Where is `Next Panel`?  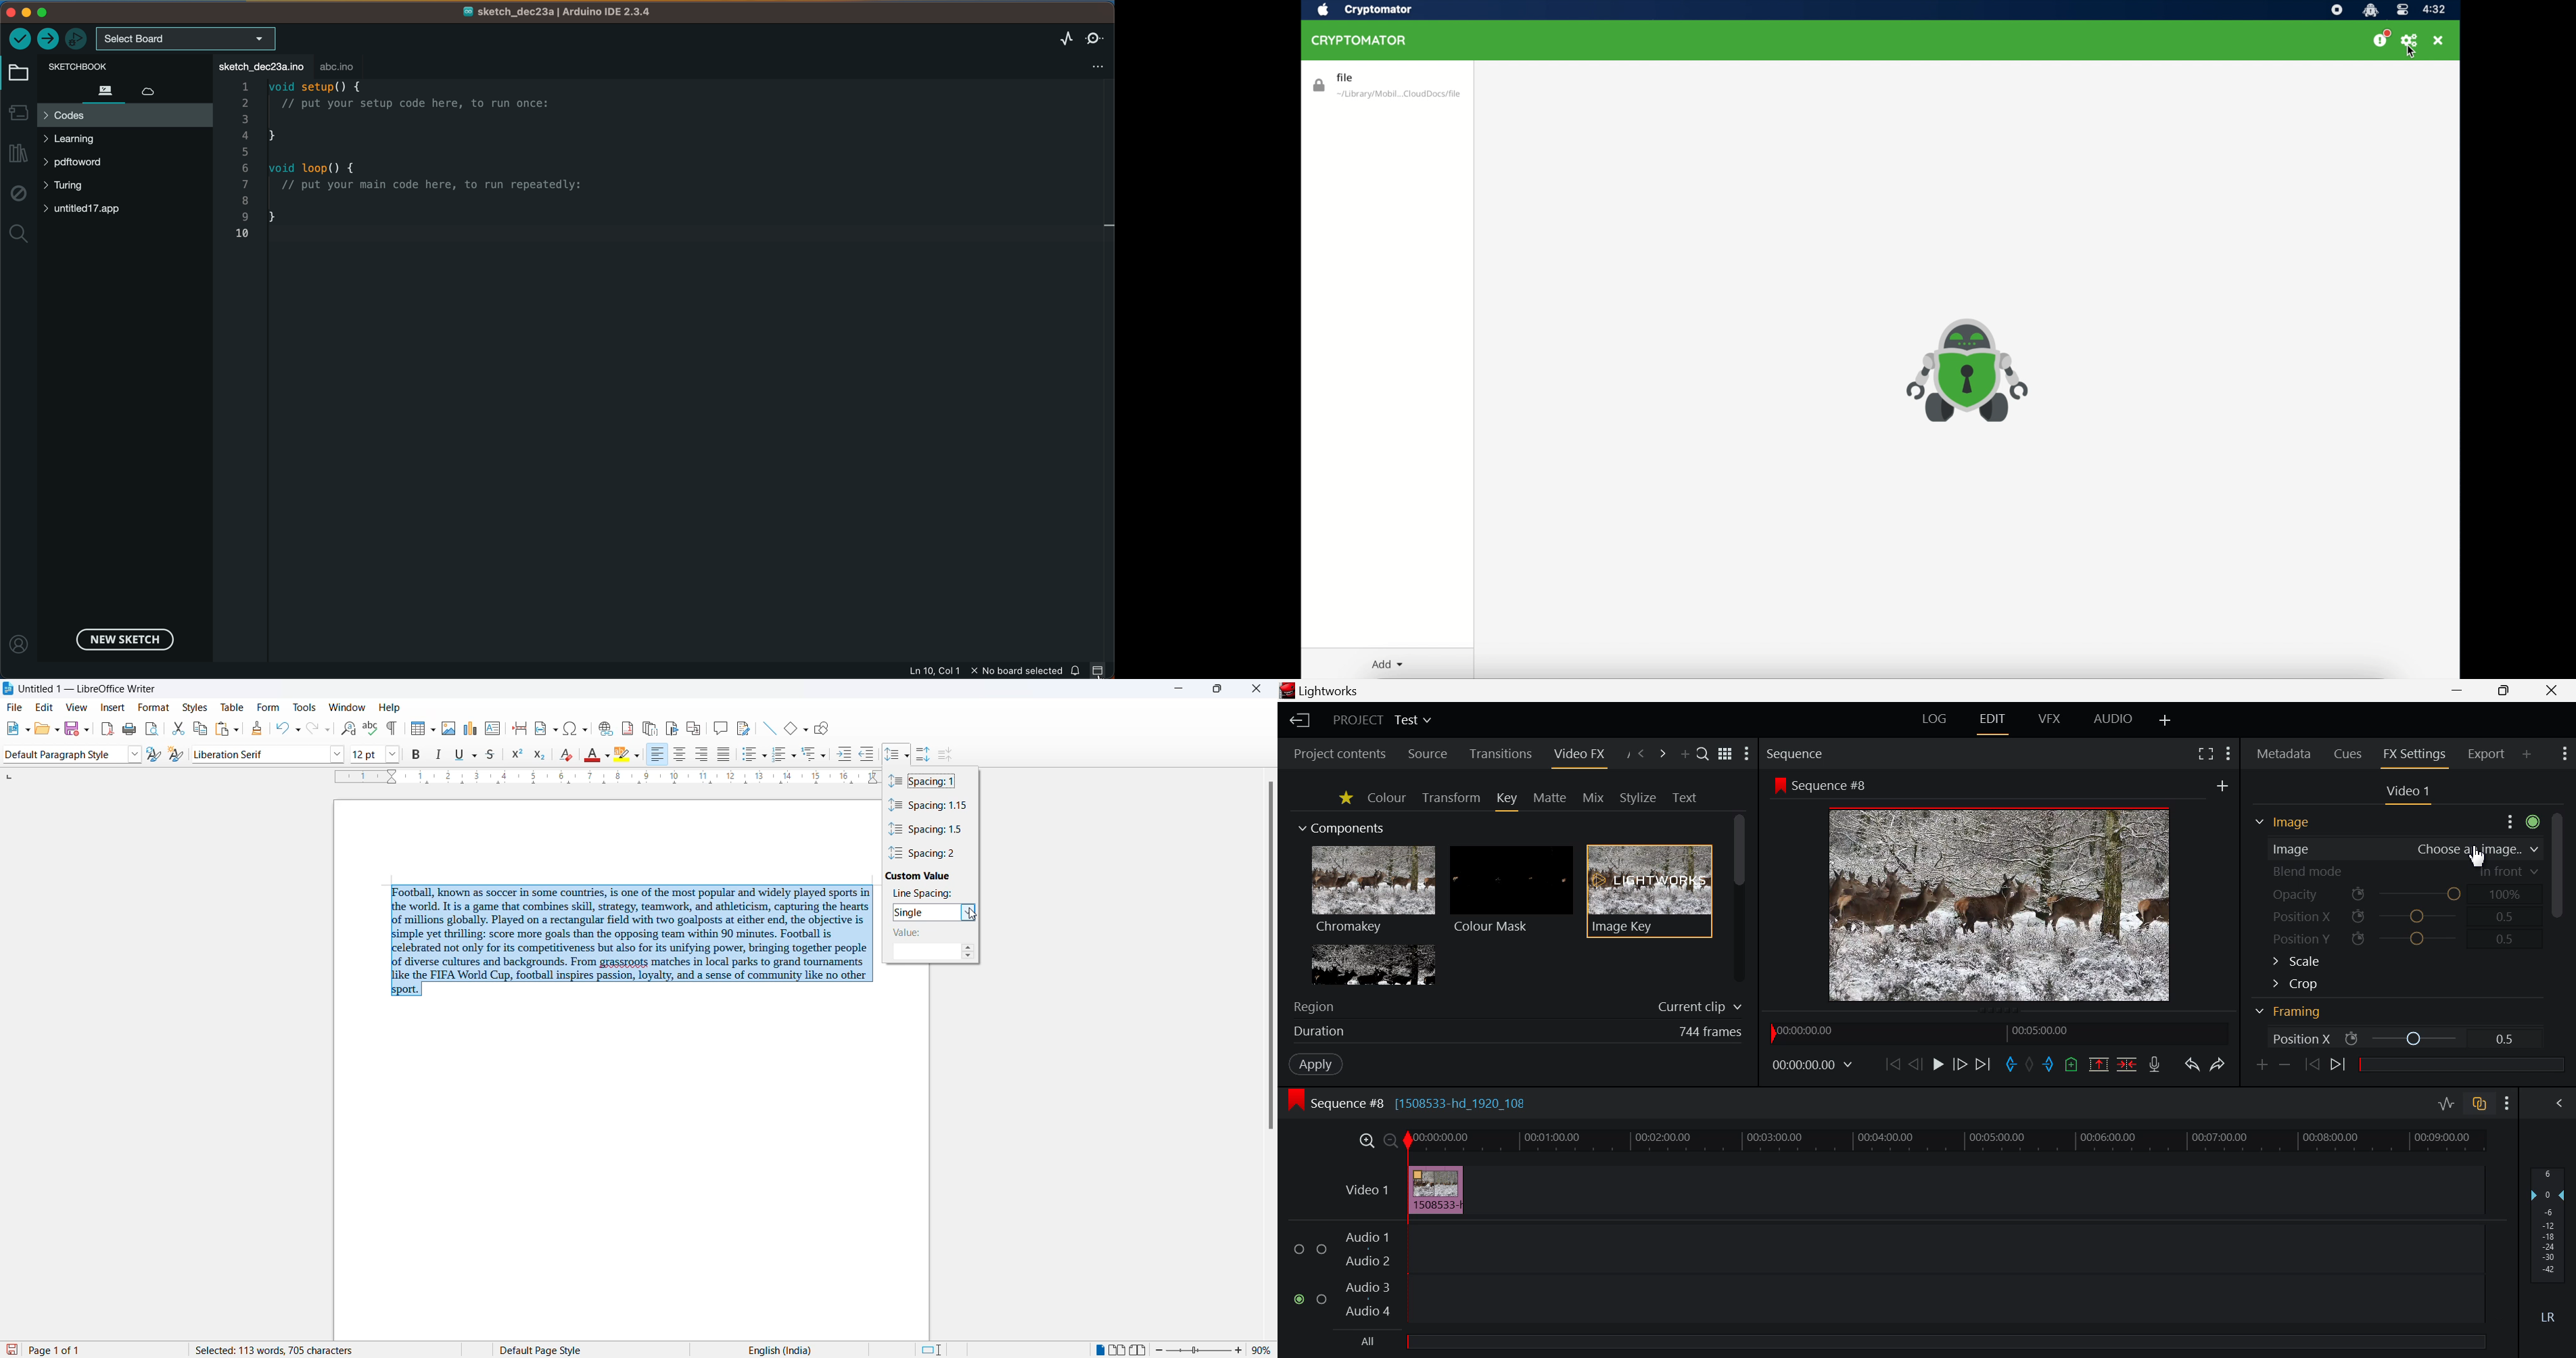
Next Panel is located at coordinates (1662, 753).